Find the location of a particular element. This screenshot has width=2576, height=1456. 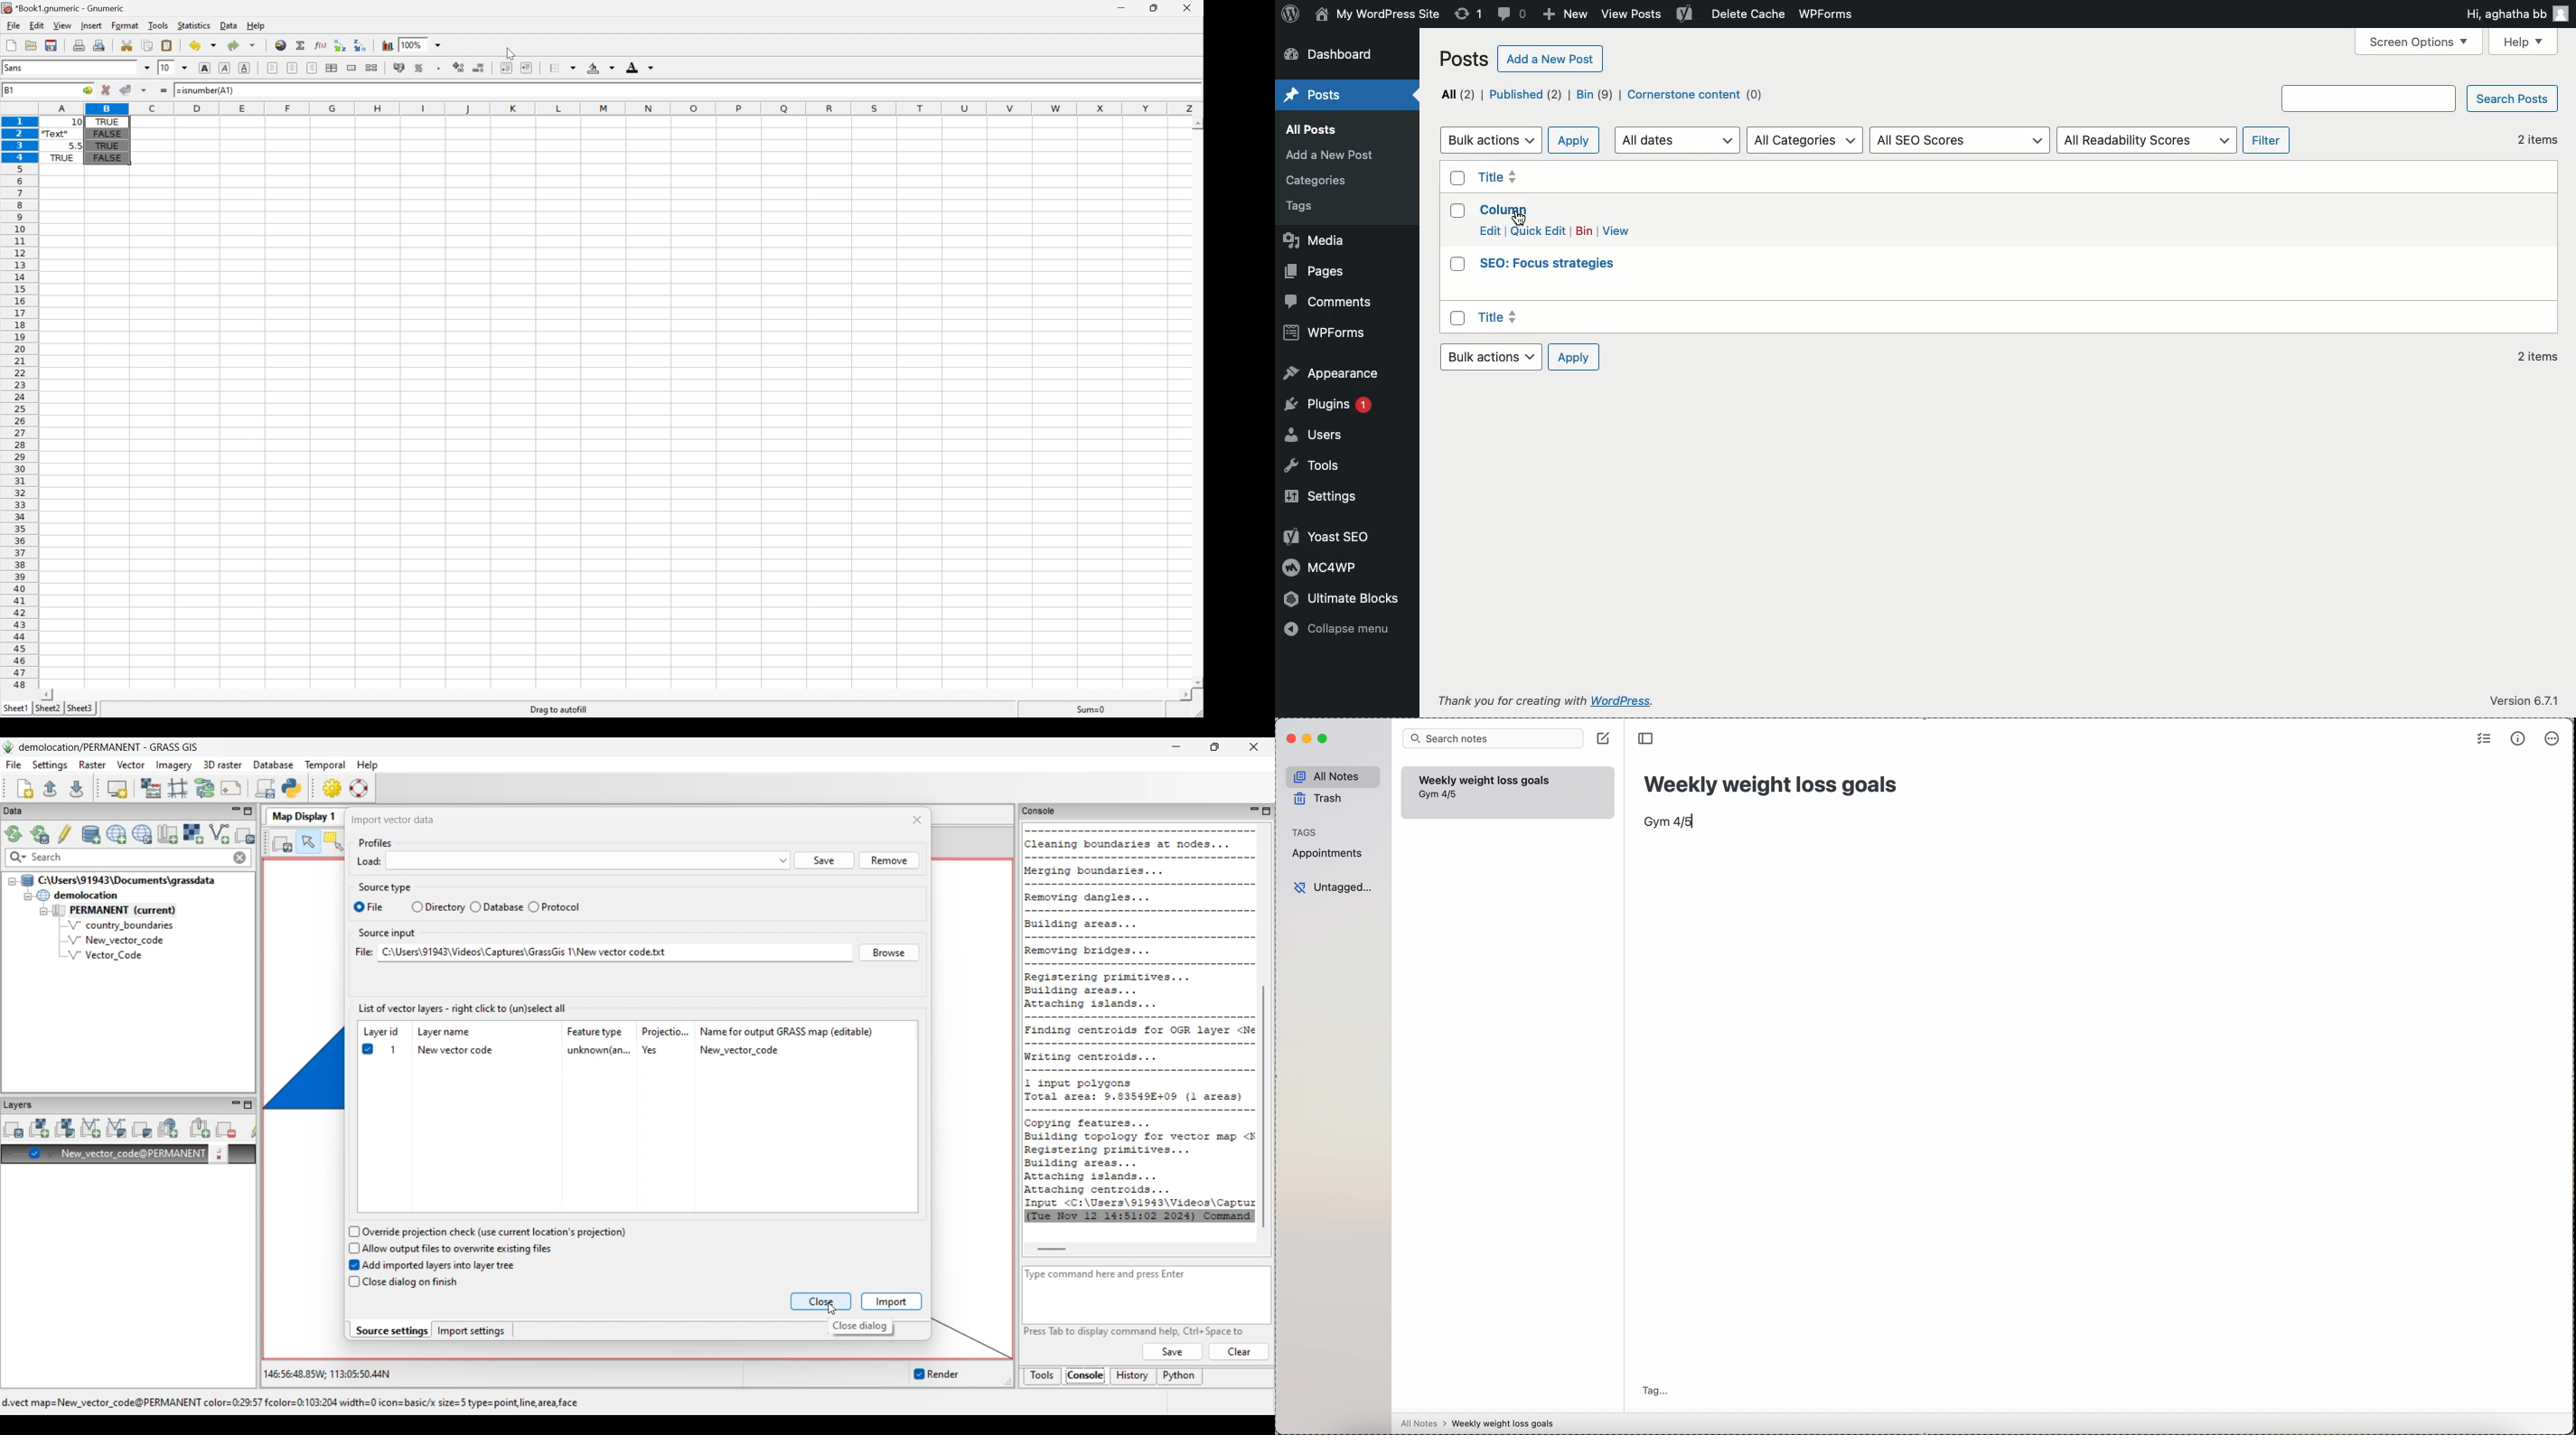

Bulk actions is located at coordinates (1491, 138).